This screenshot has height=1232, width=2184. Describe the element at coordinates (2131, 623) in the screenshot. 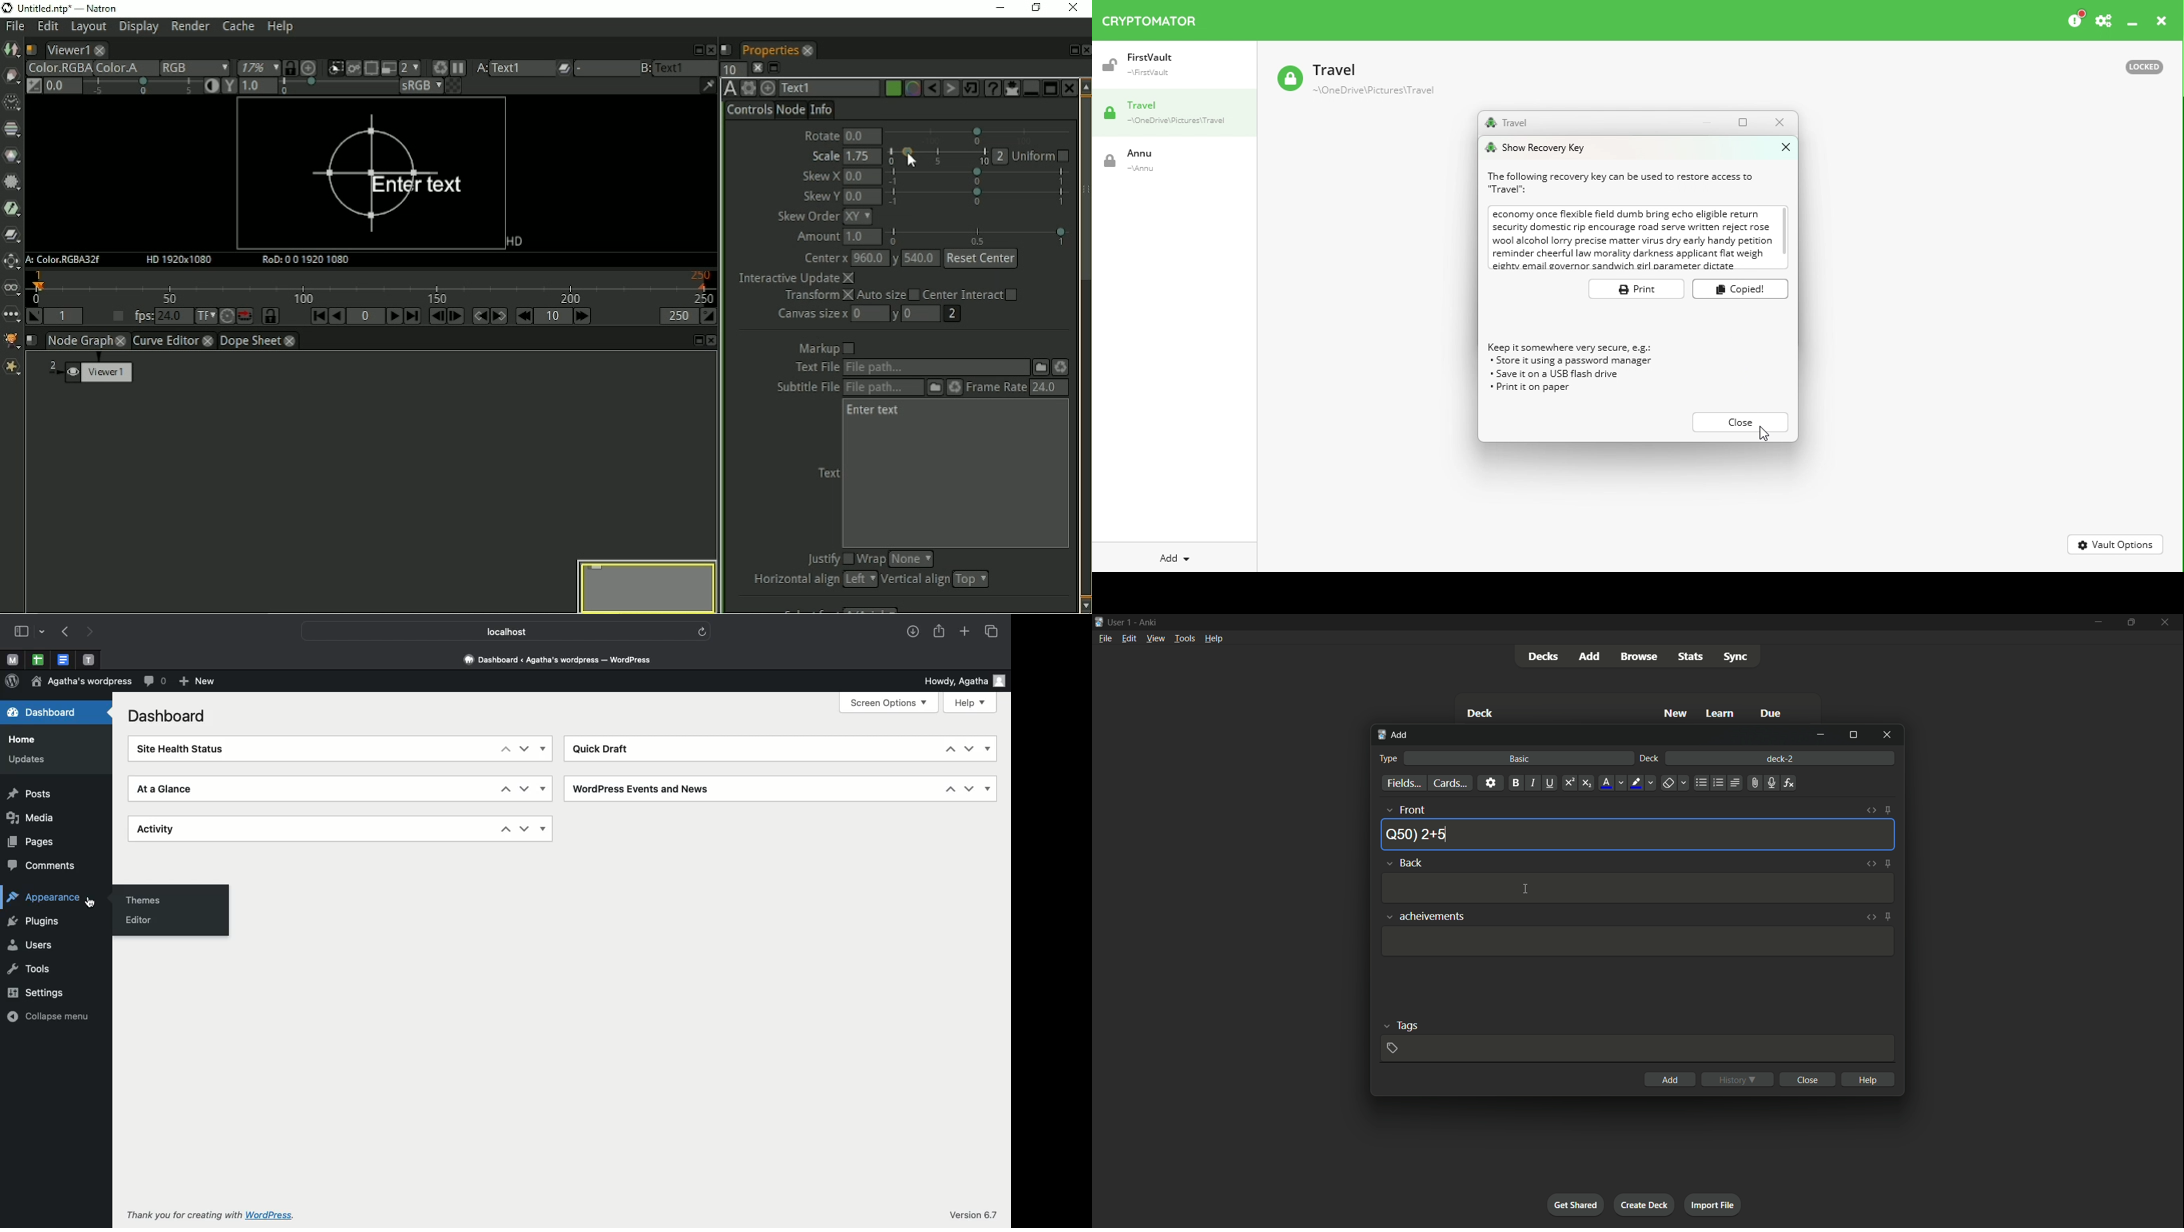

I see `maximize` at that location.